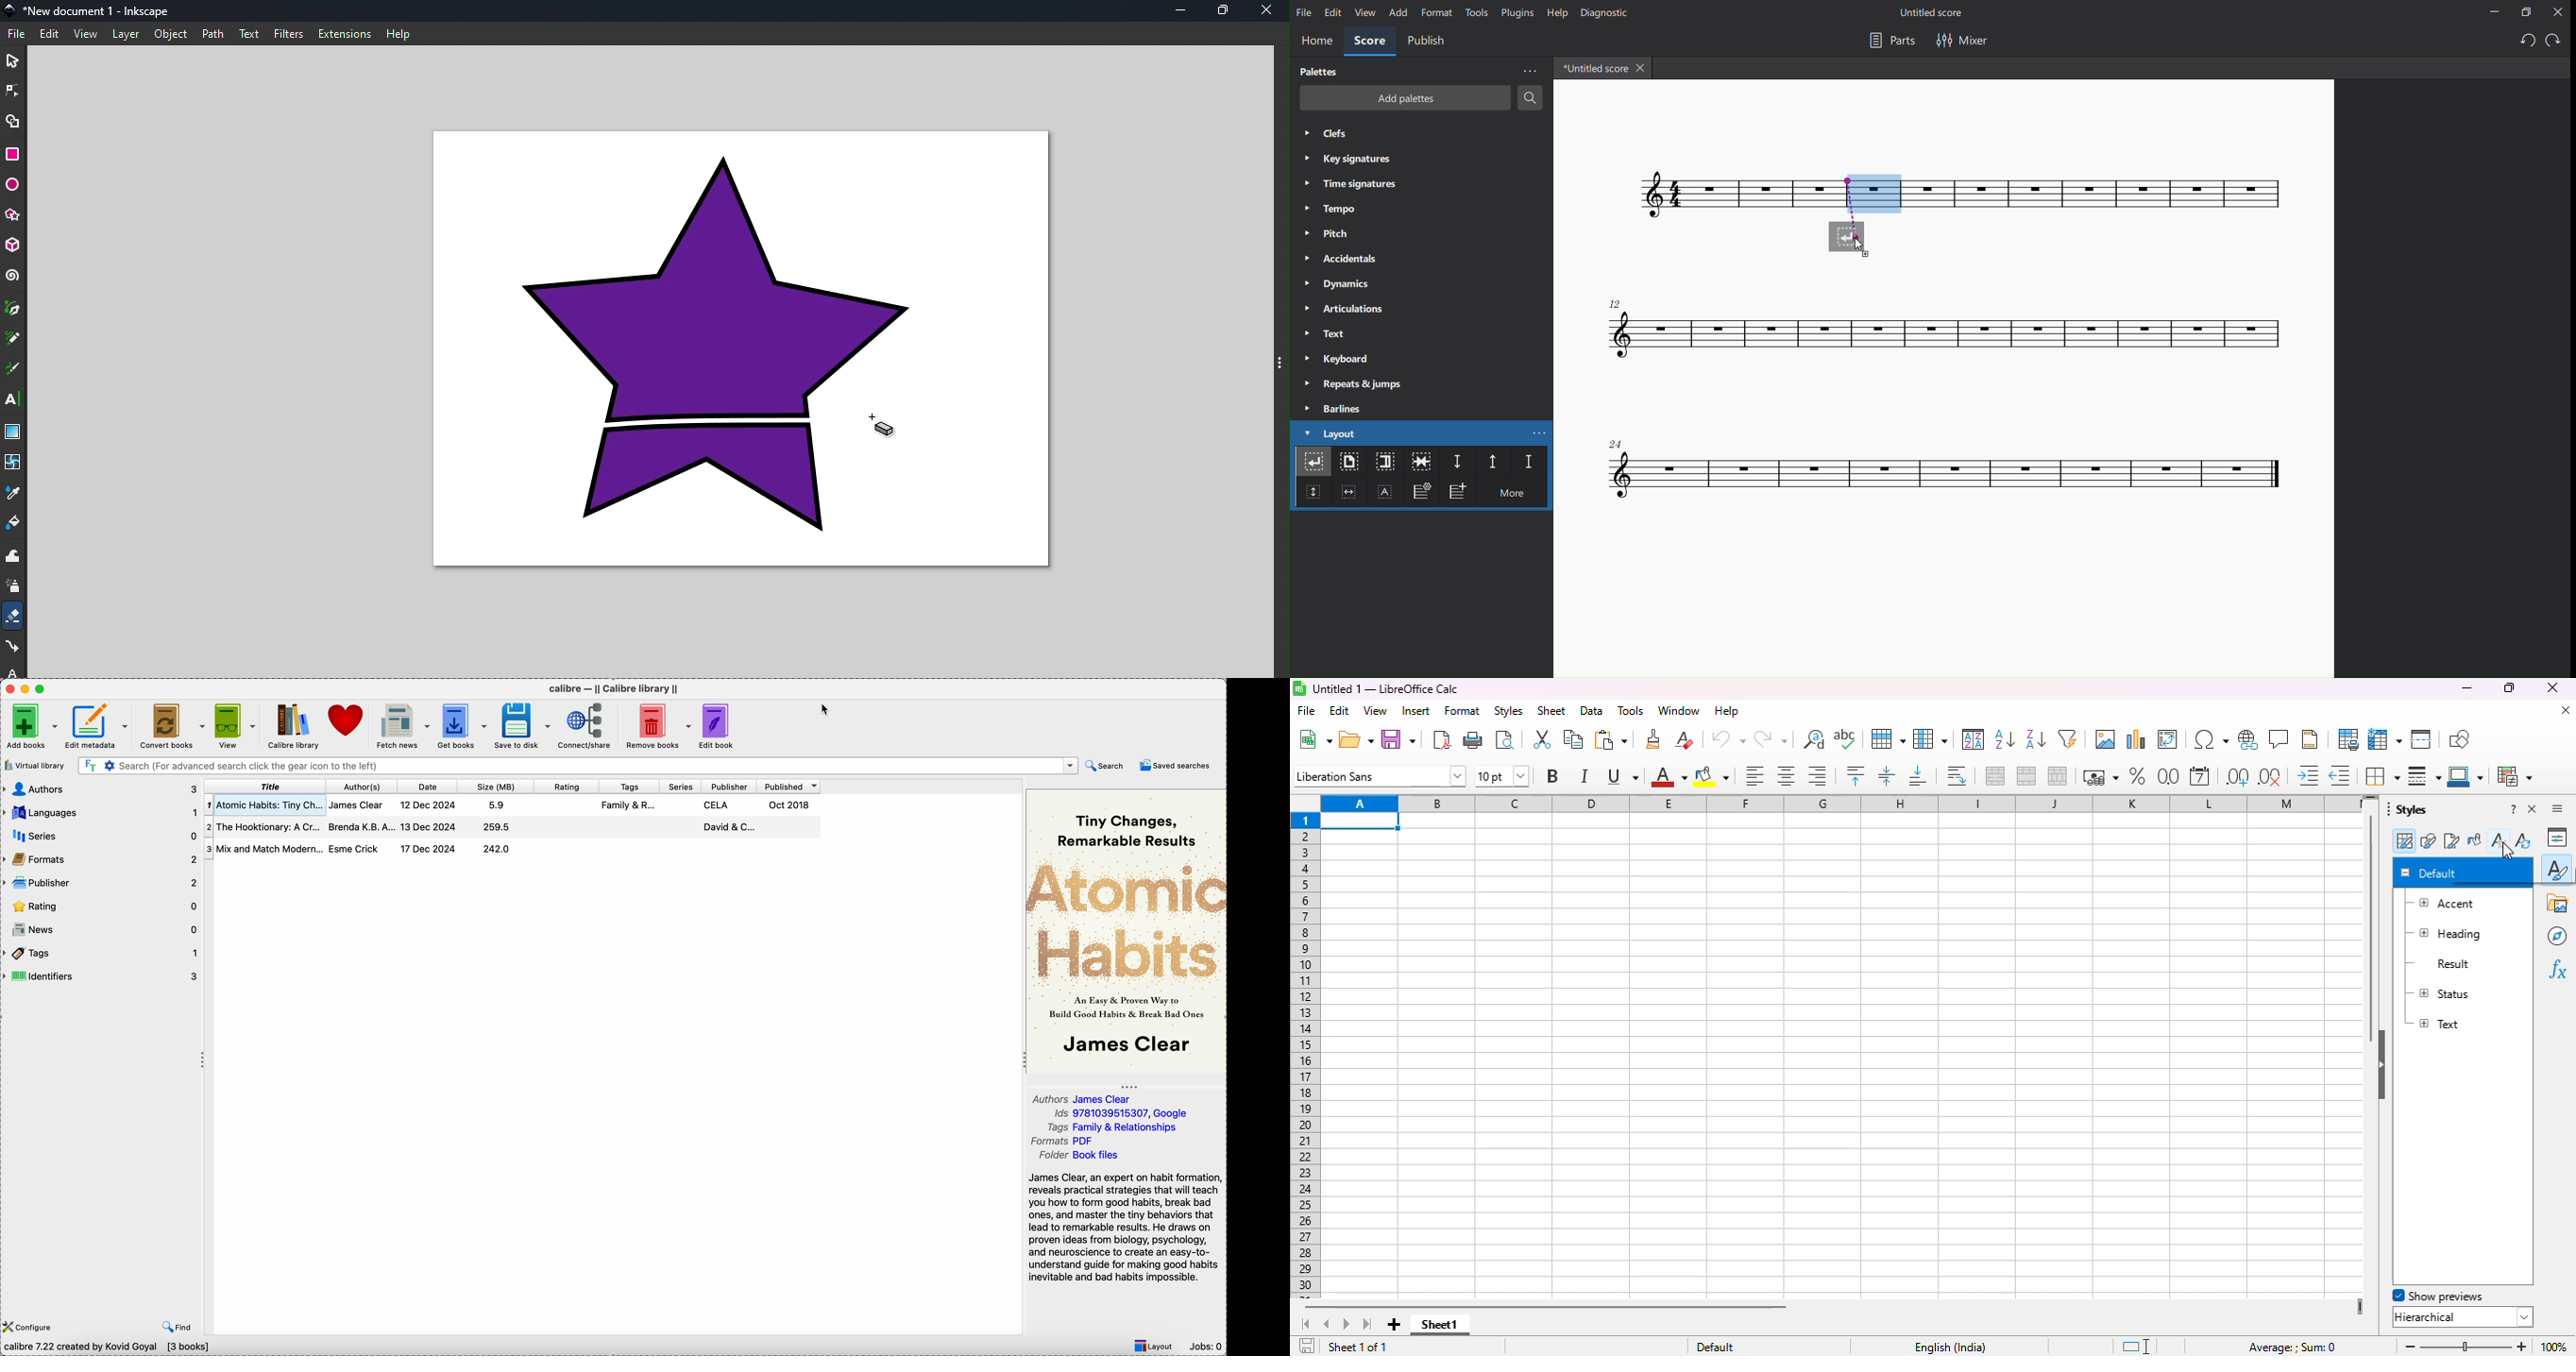 This screenshot has height=1372, width=2576. What do you see at coordinates (1956, 776) in the screenshot?
I see `wrap text` at bounding box center [1956, 776].